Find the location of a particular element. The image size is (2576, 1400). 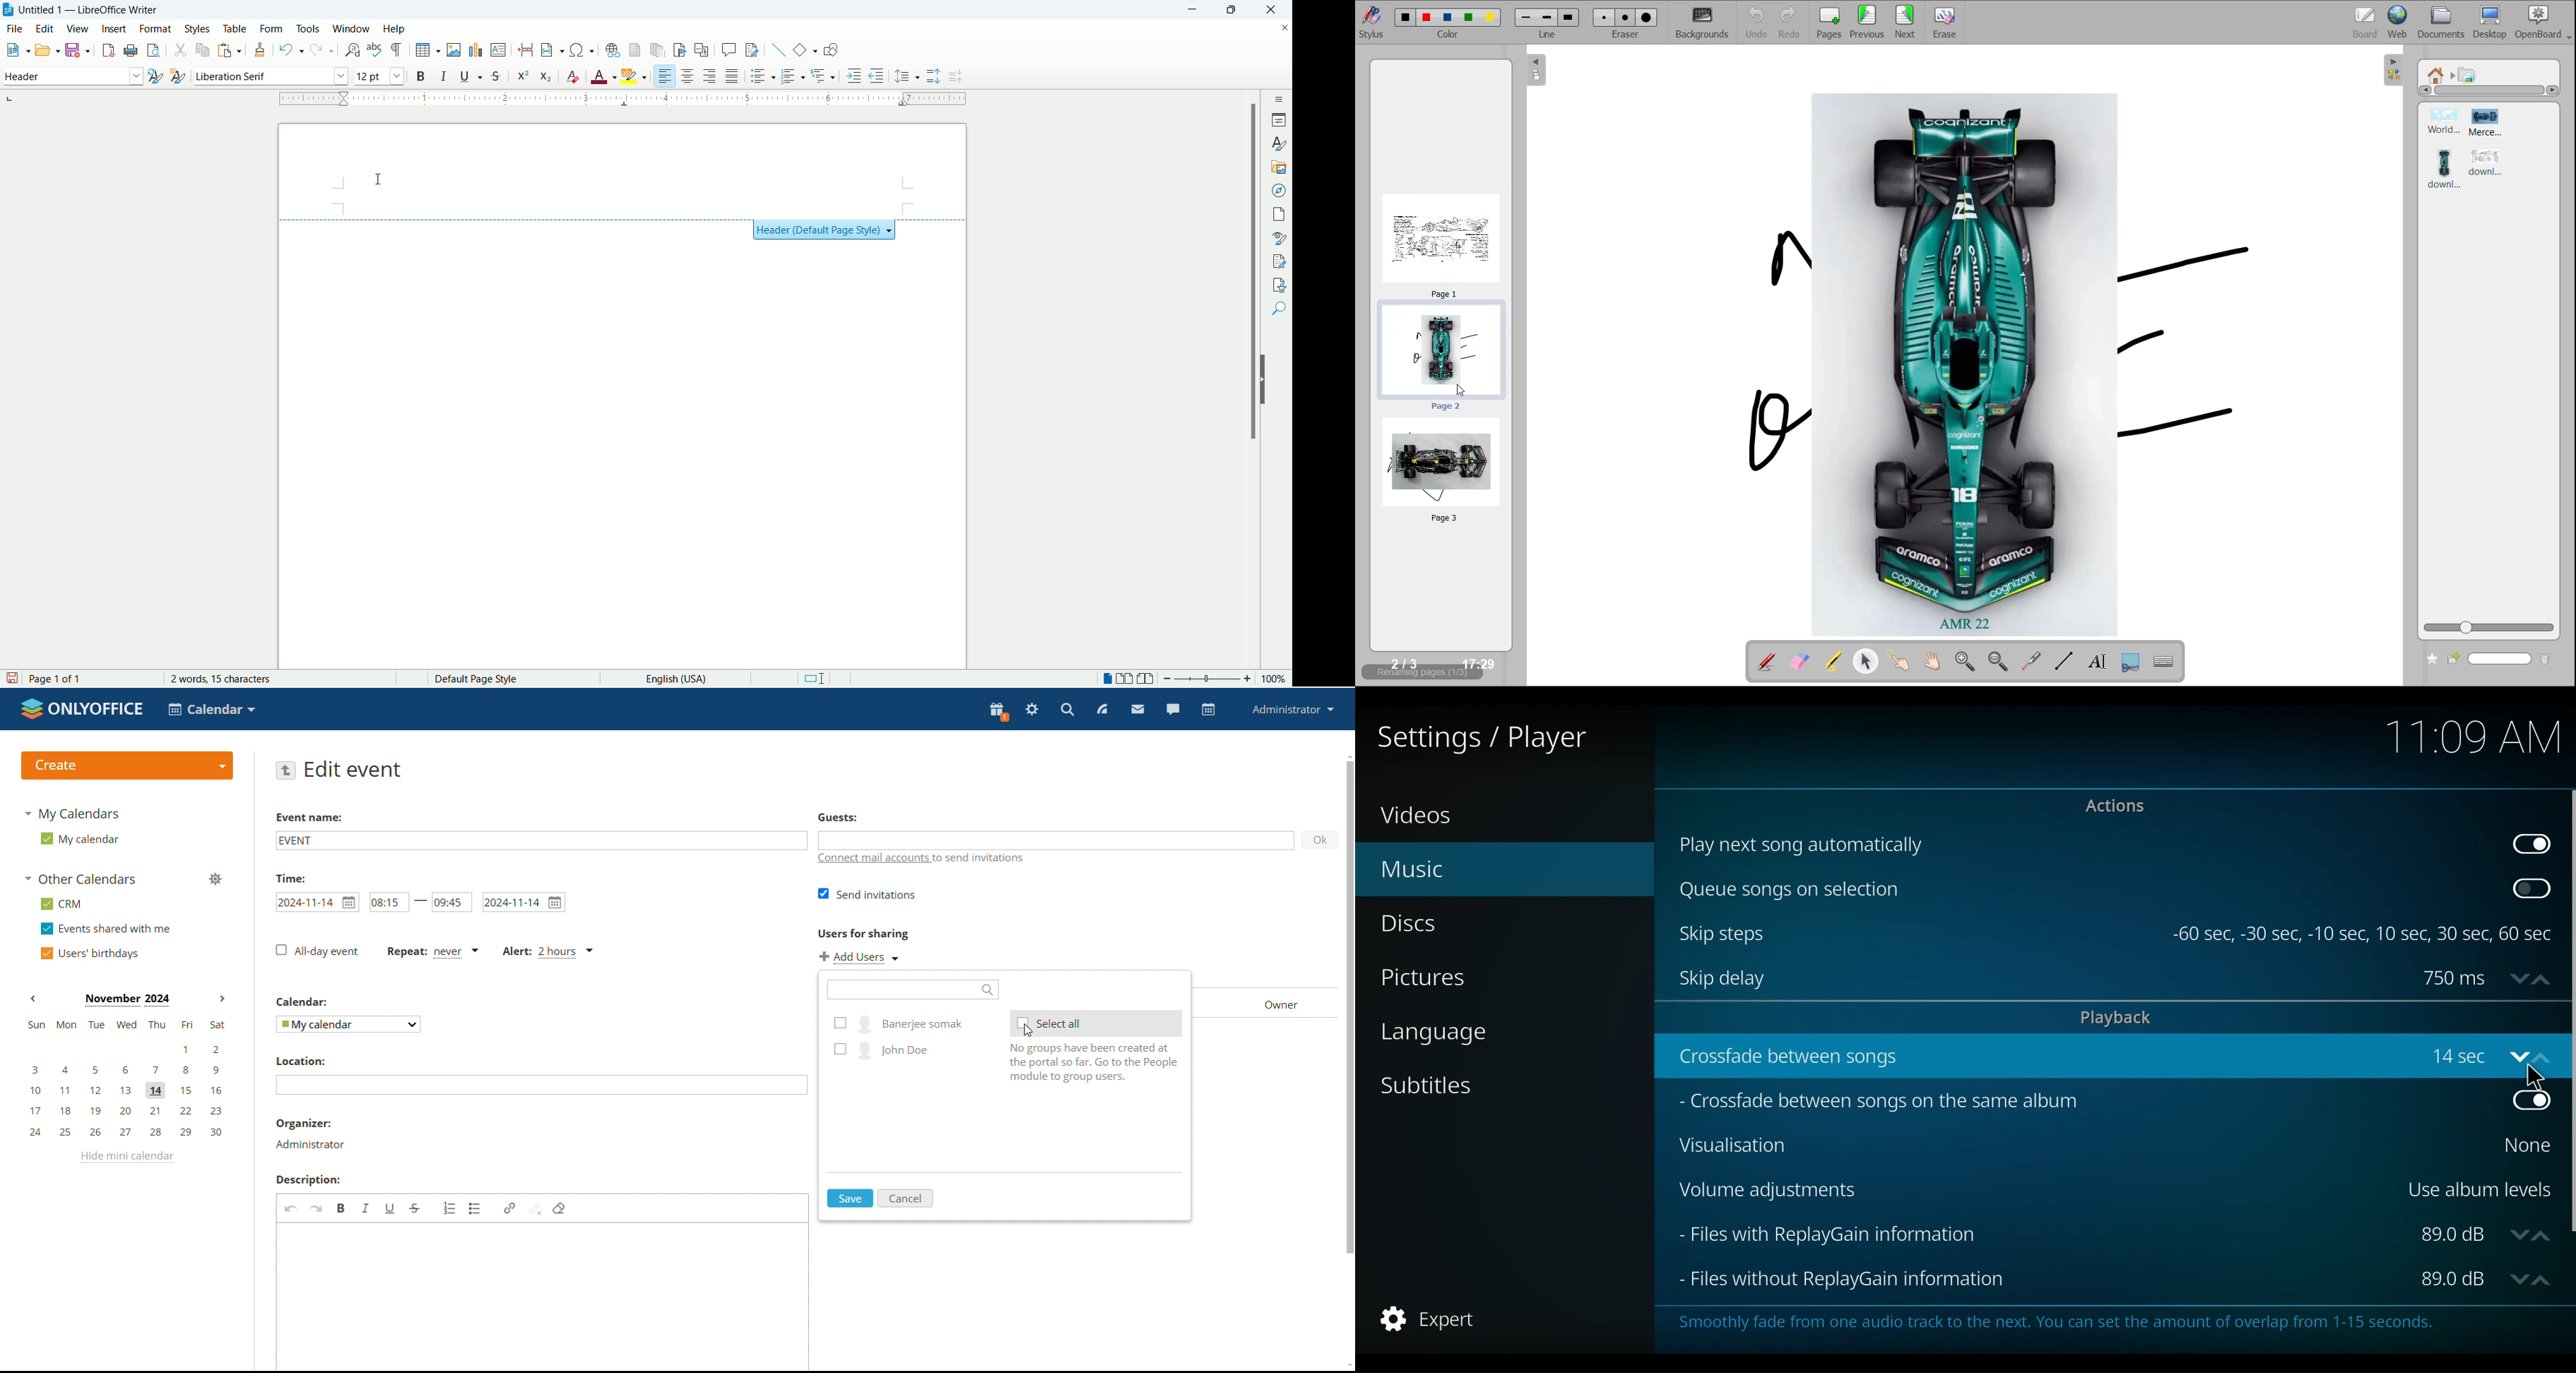

pages is located at coordinates (1281, 214).